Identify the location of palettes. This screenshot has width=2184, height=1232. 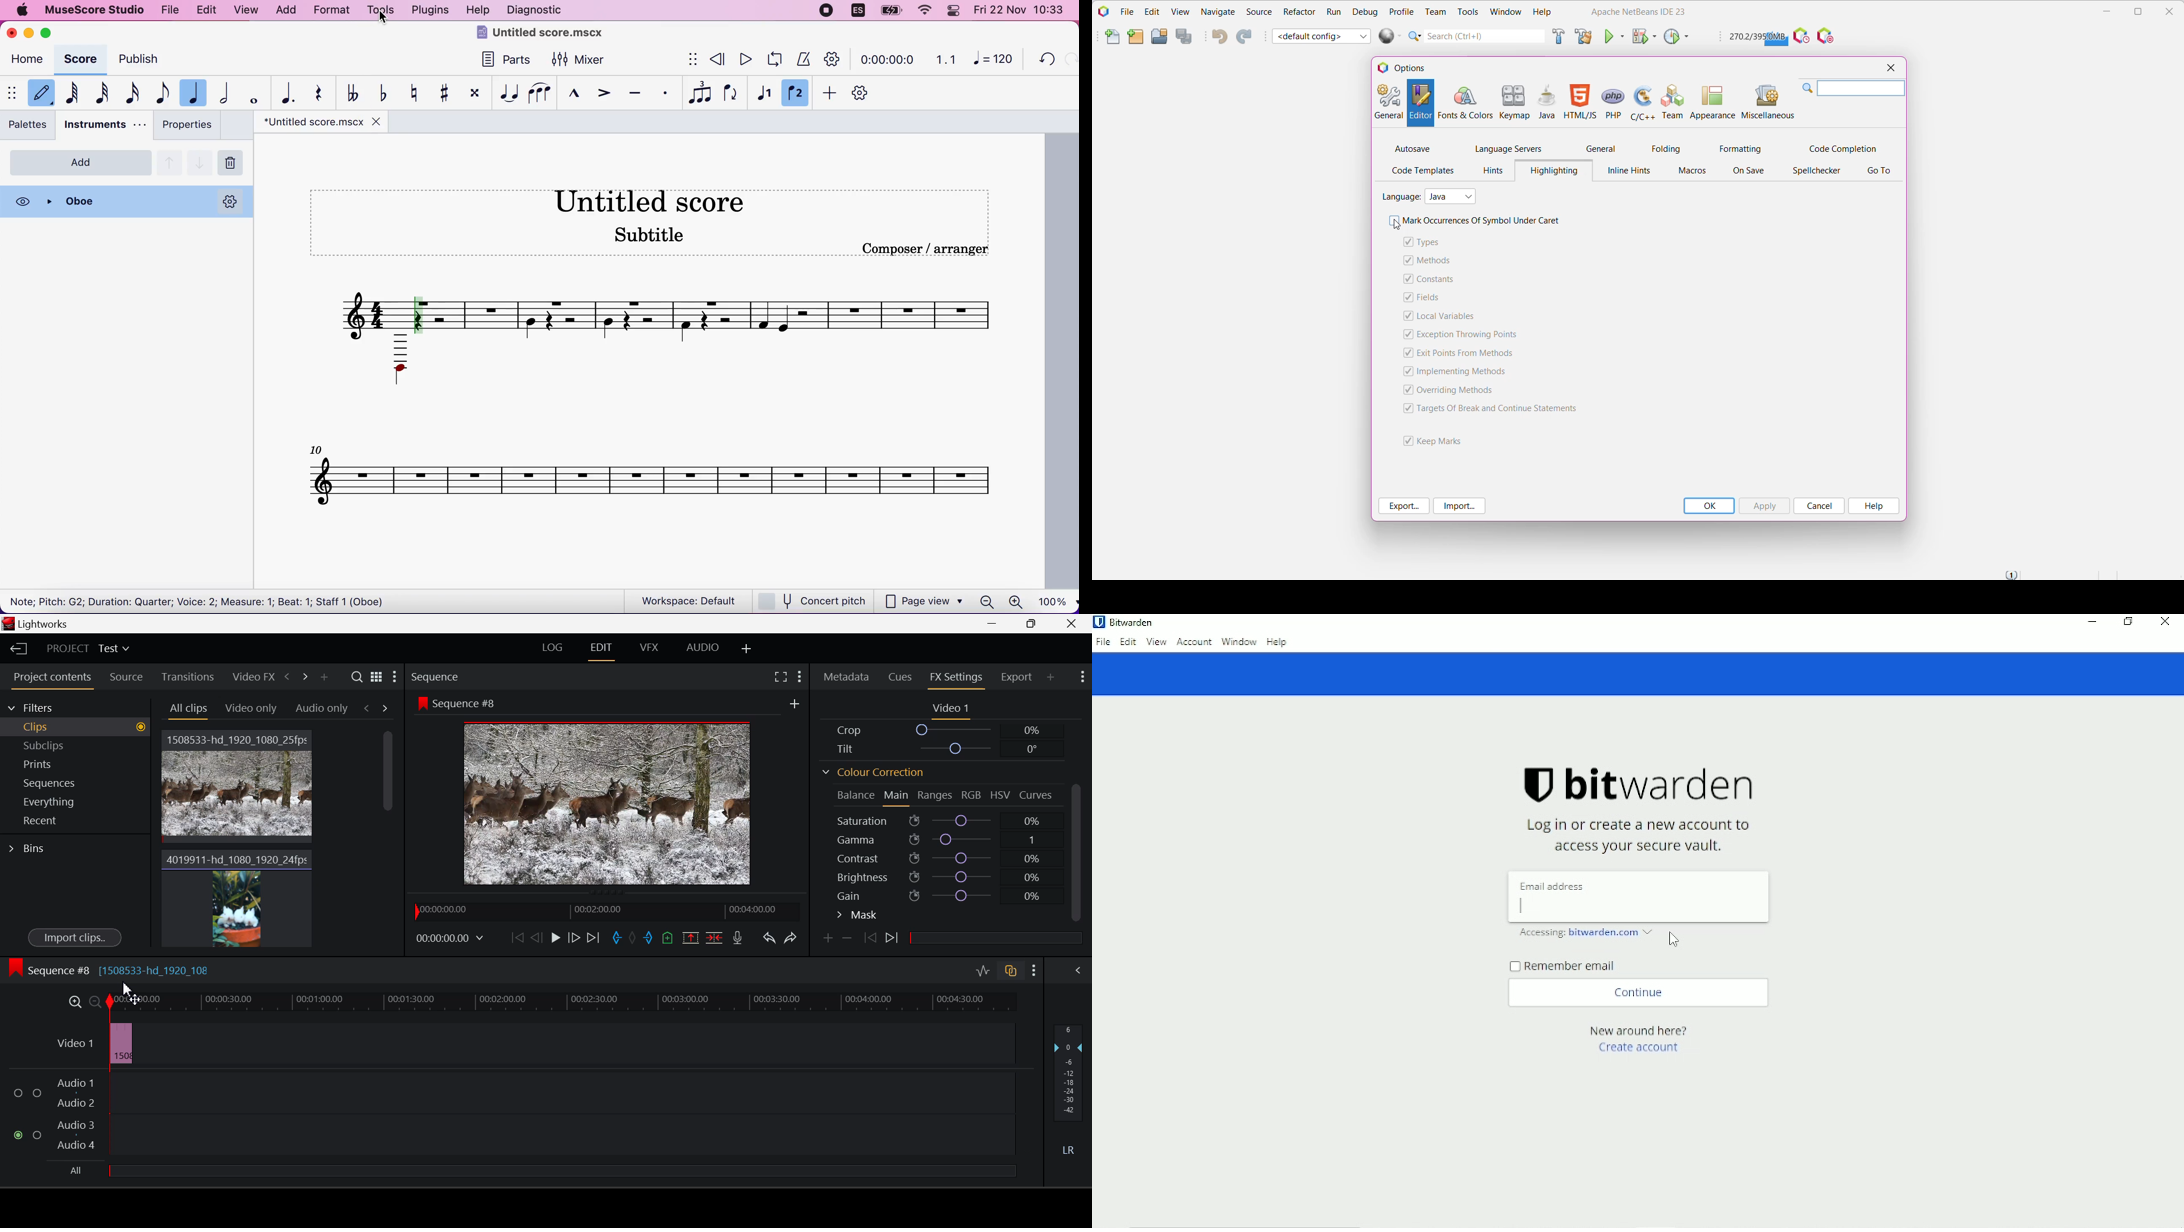
(29, 124).